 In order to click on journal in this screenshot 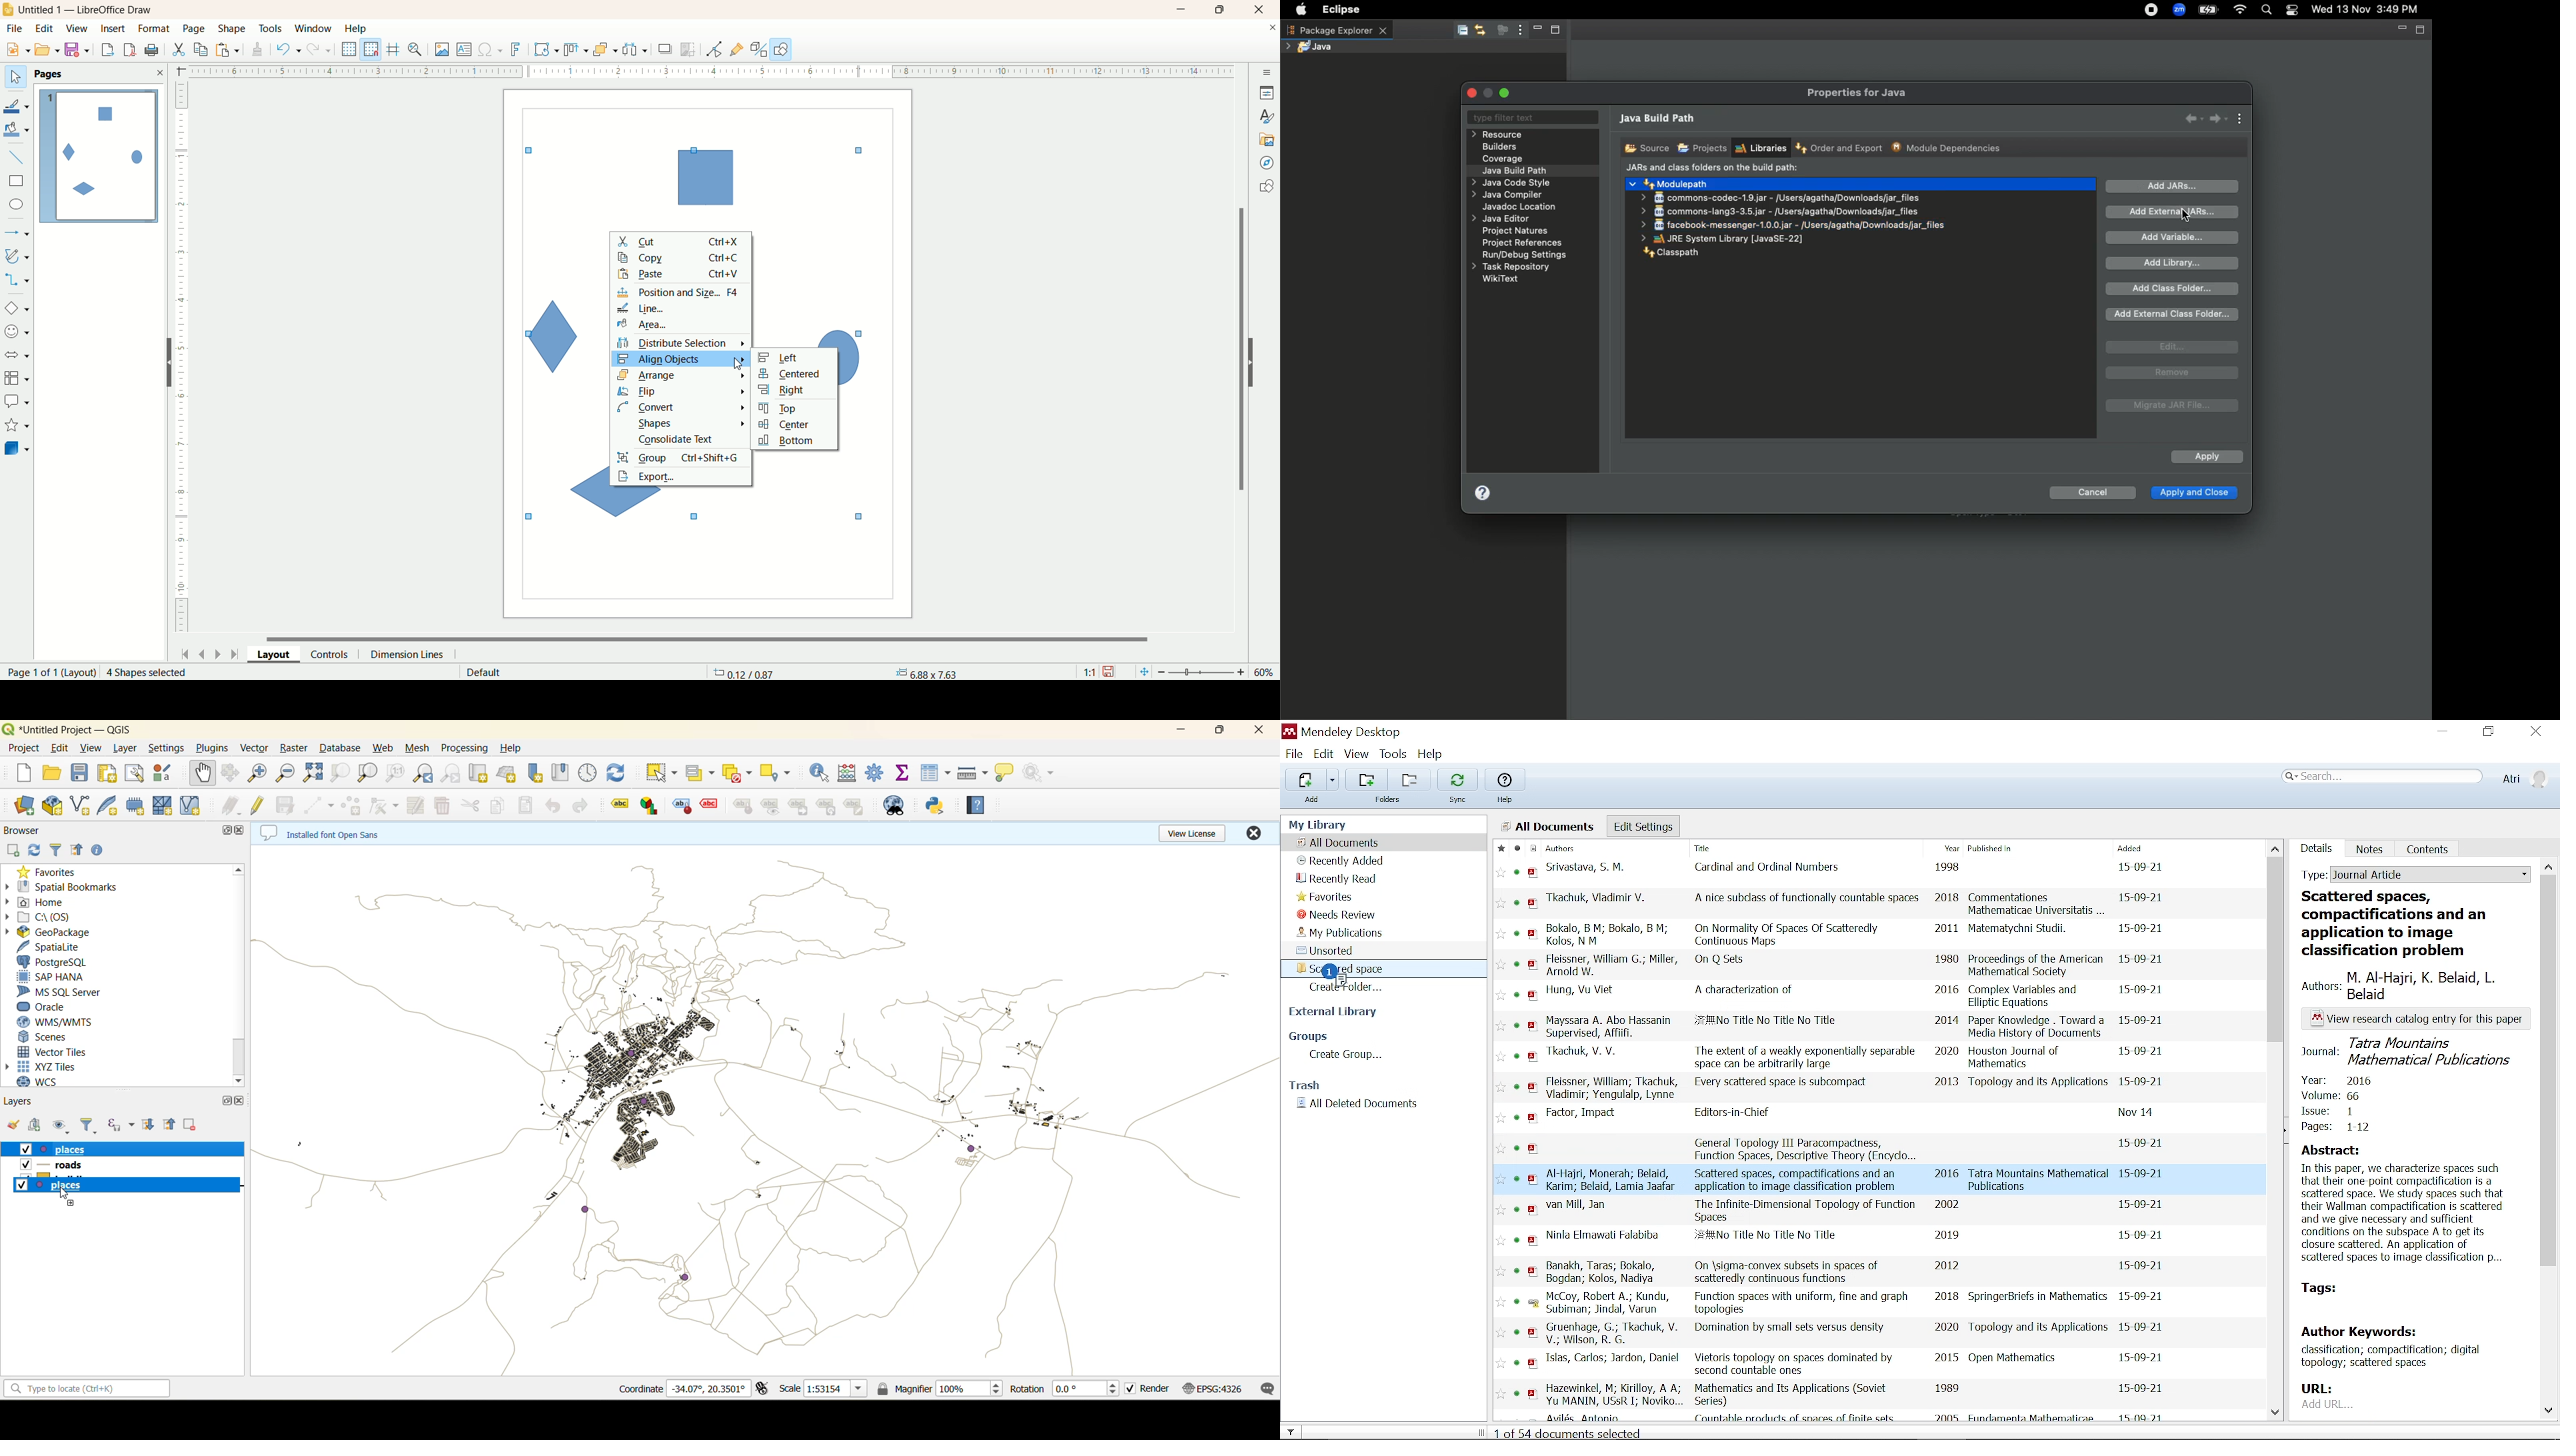, I will do `click(2408, 1051)`.